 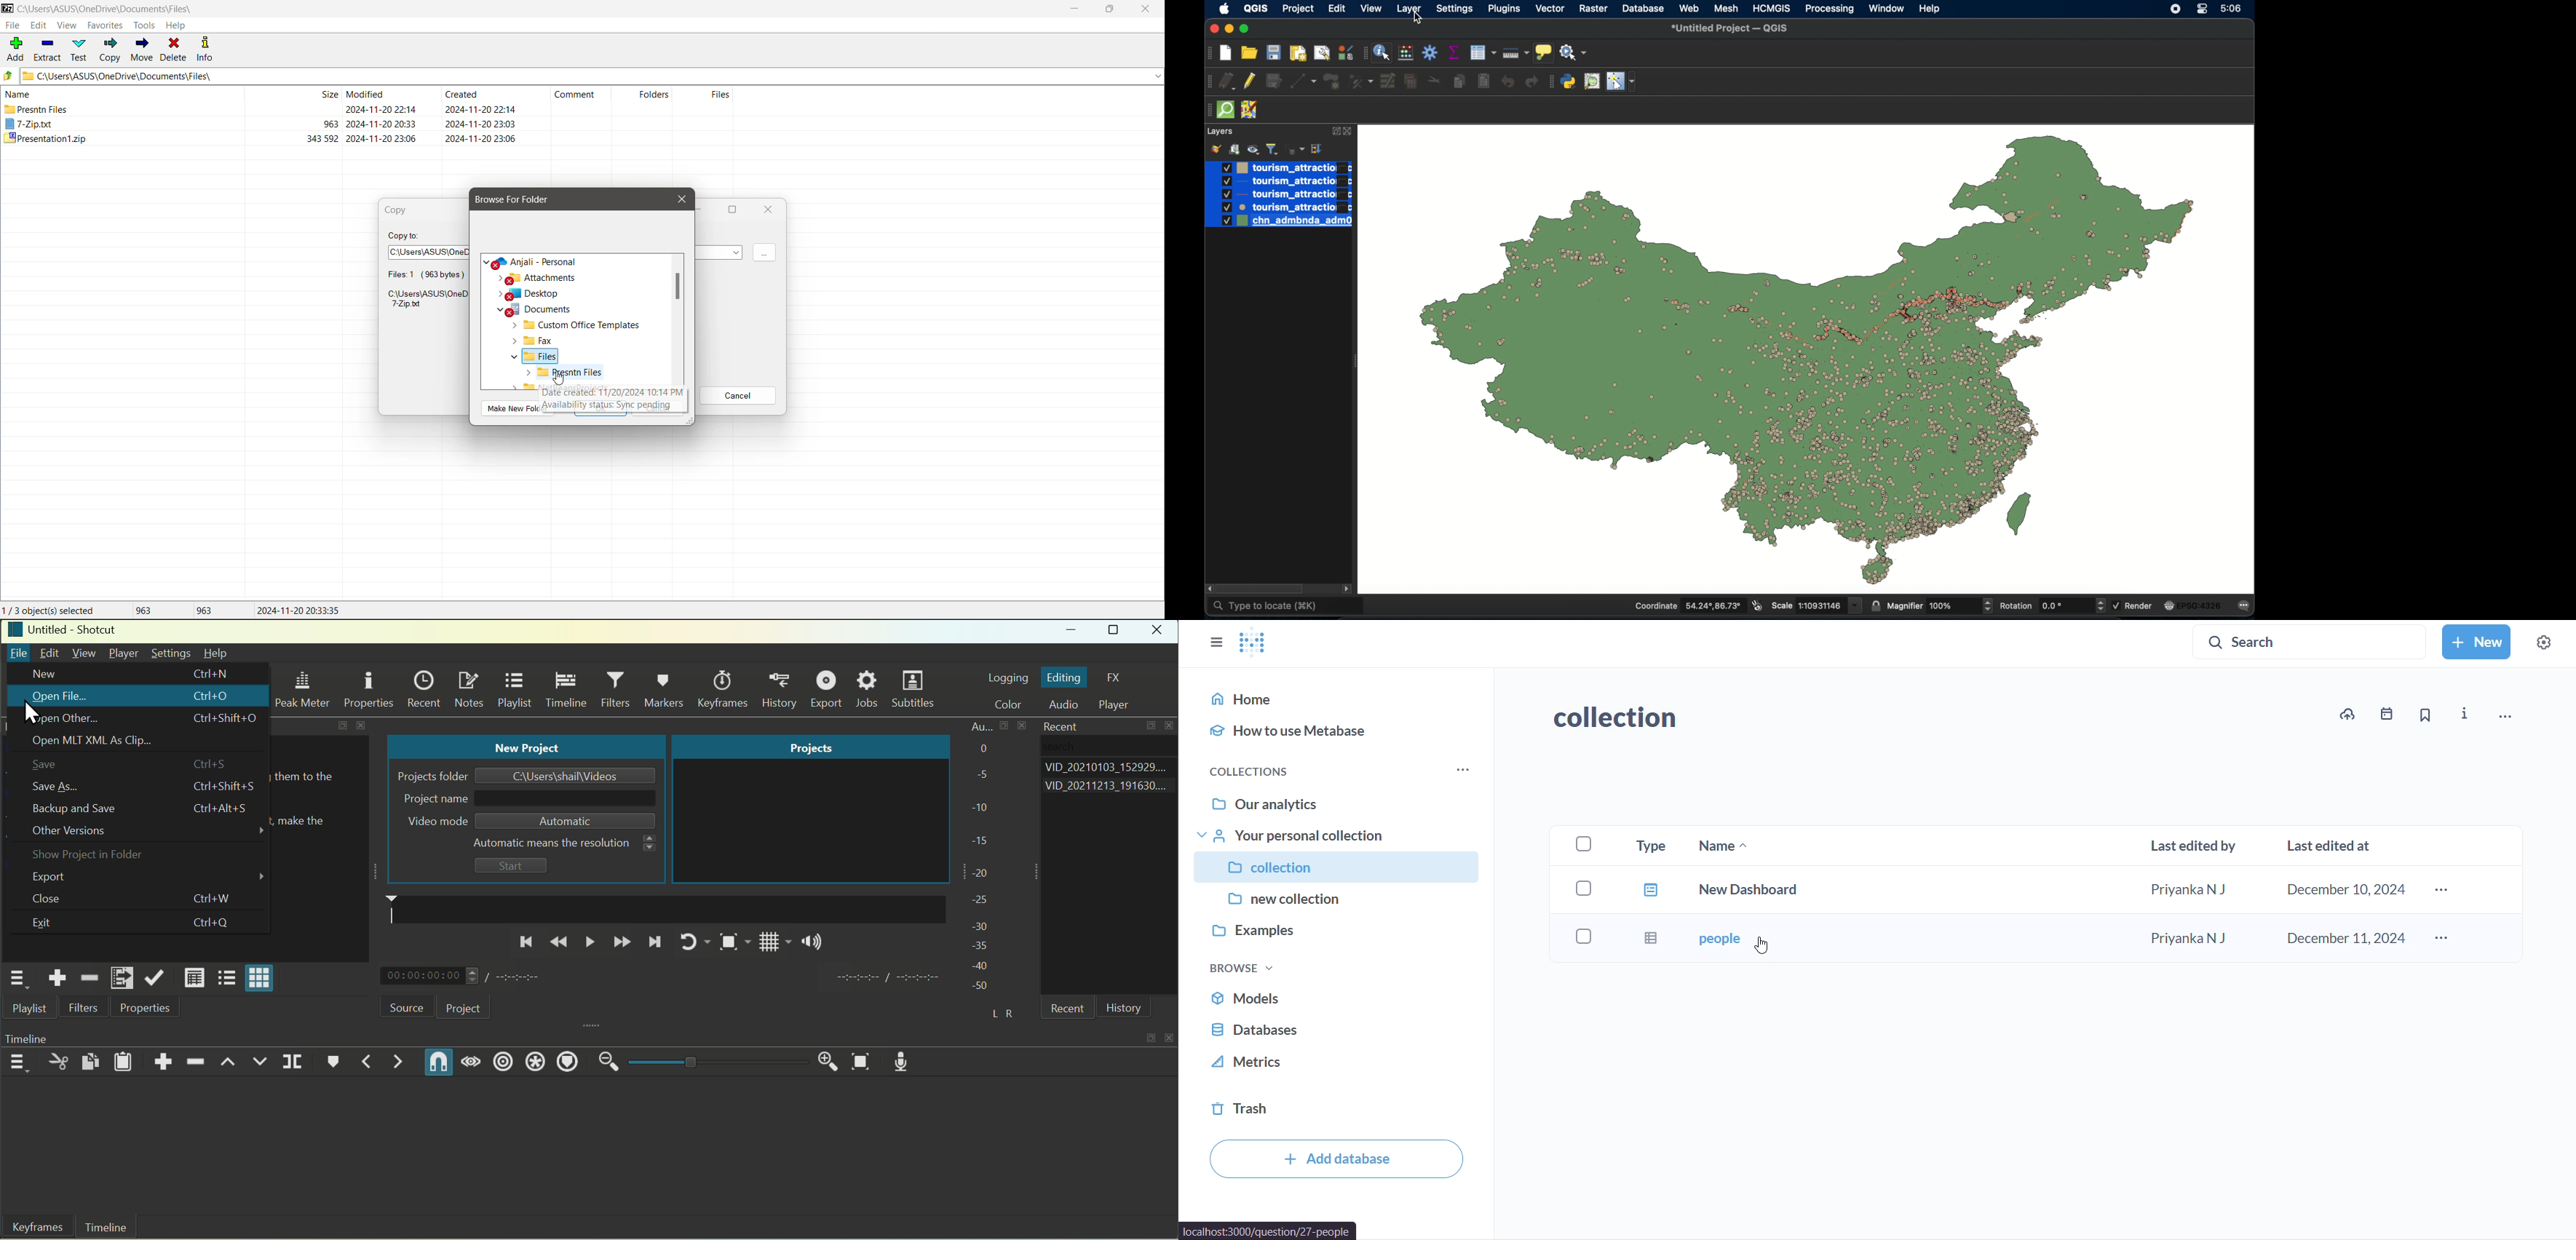 What do you see at coordinates (769, 211) in the screenshot?
I see `Close` at bounding box center [769, 211].